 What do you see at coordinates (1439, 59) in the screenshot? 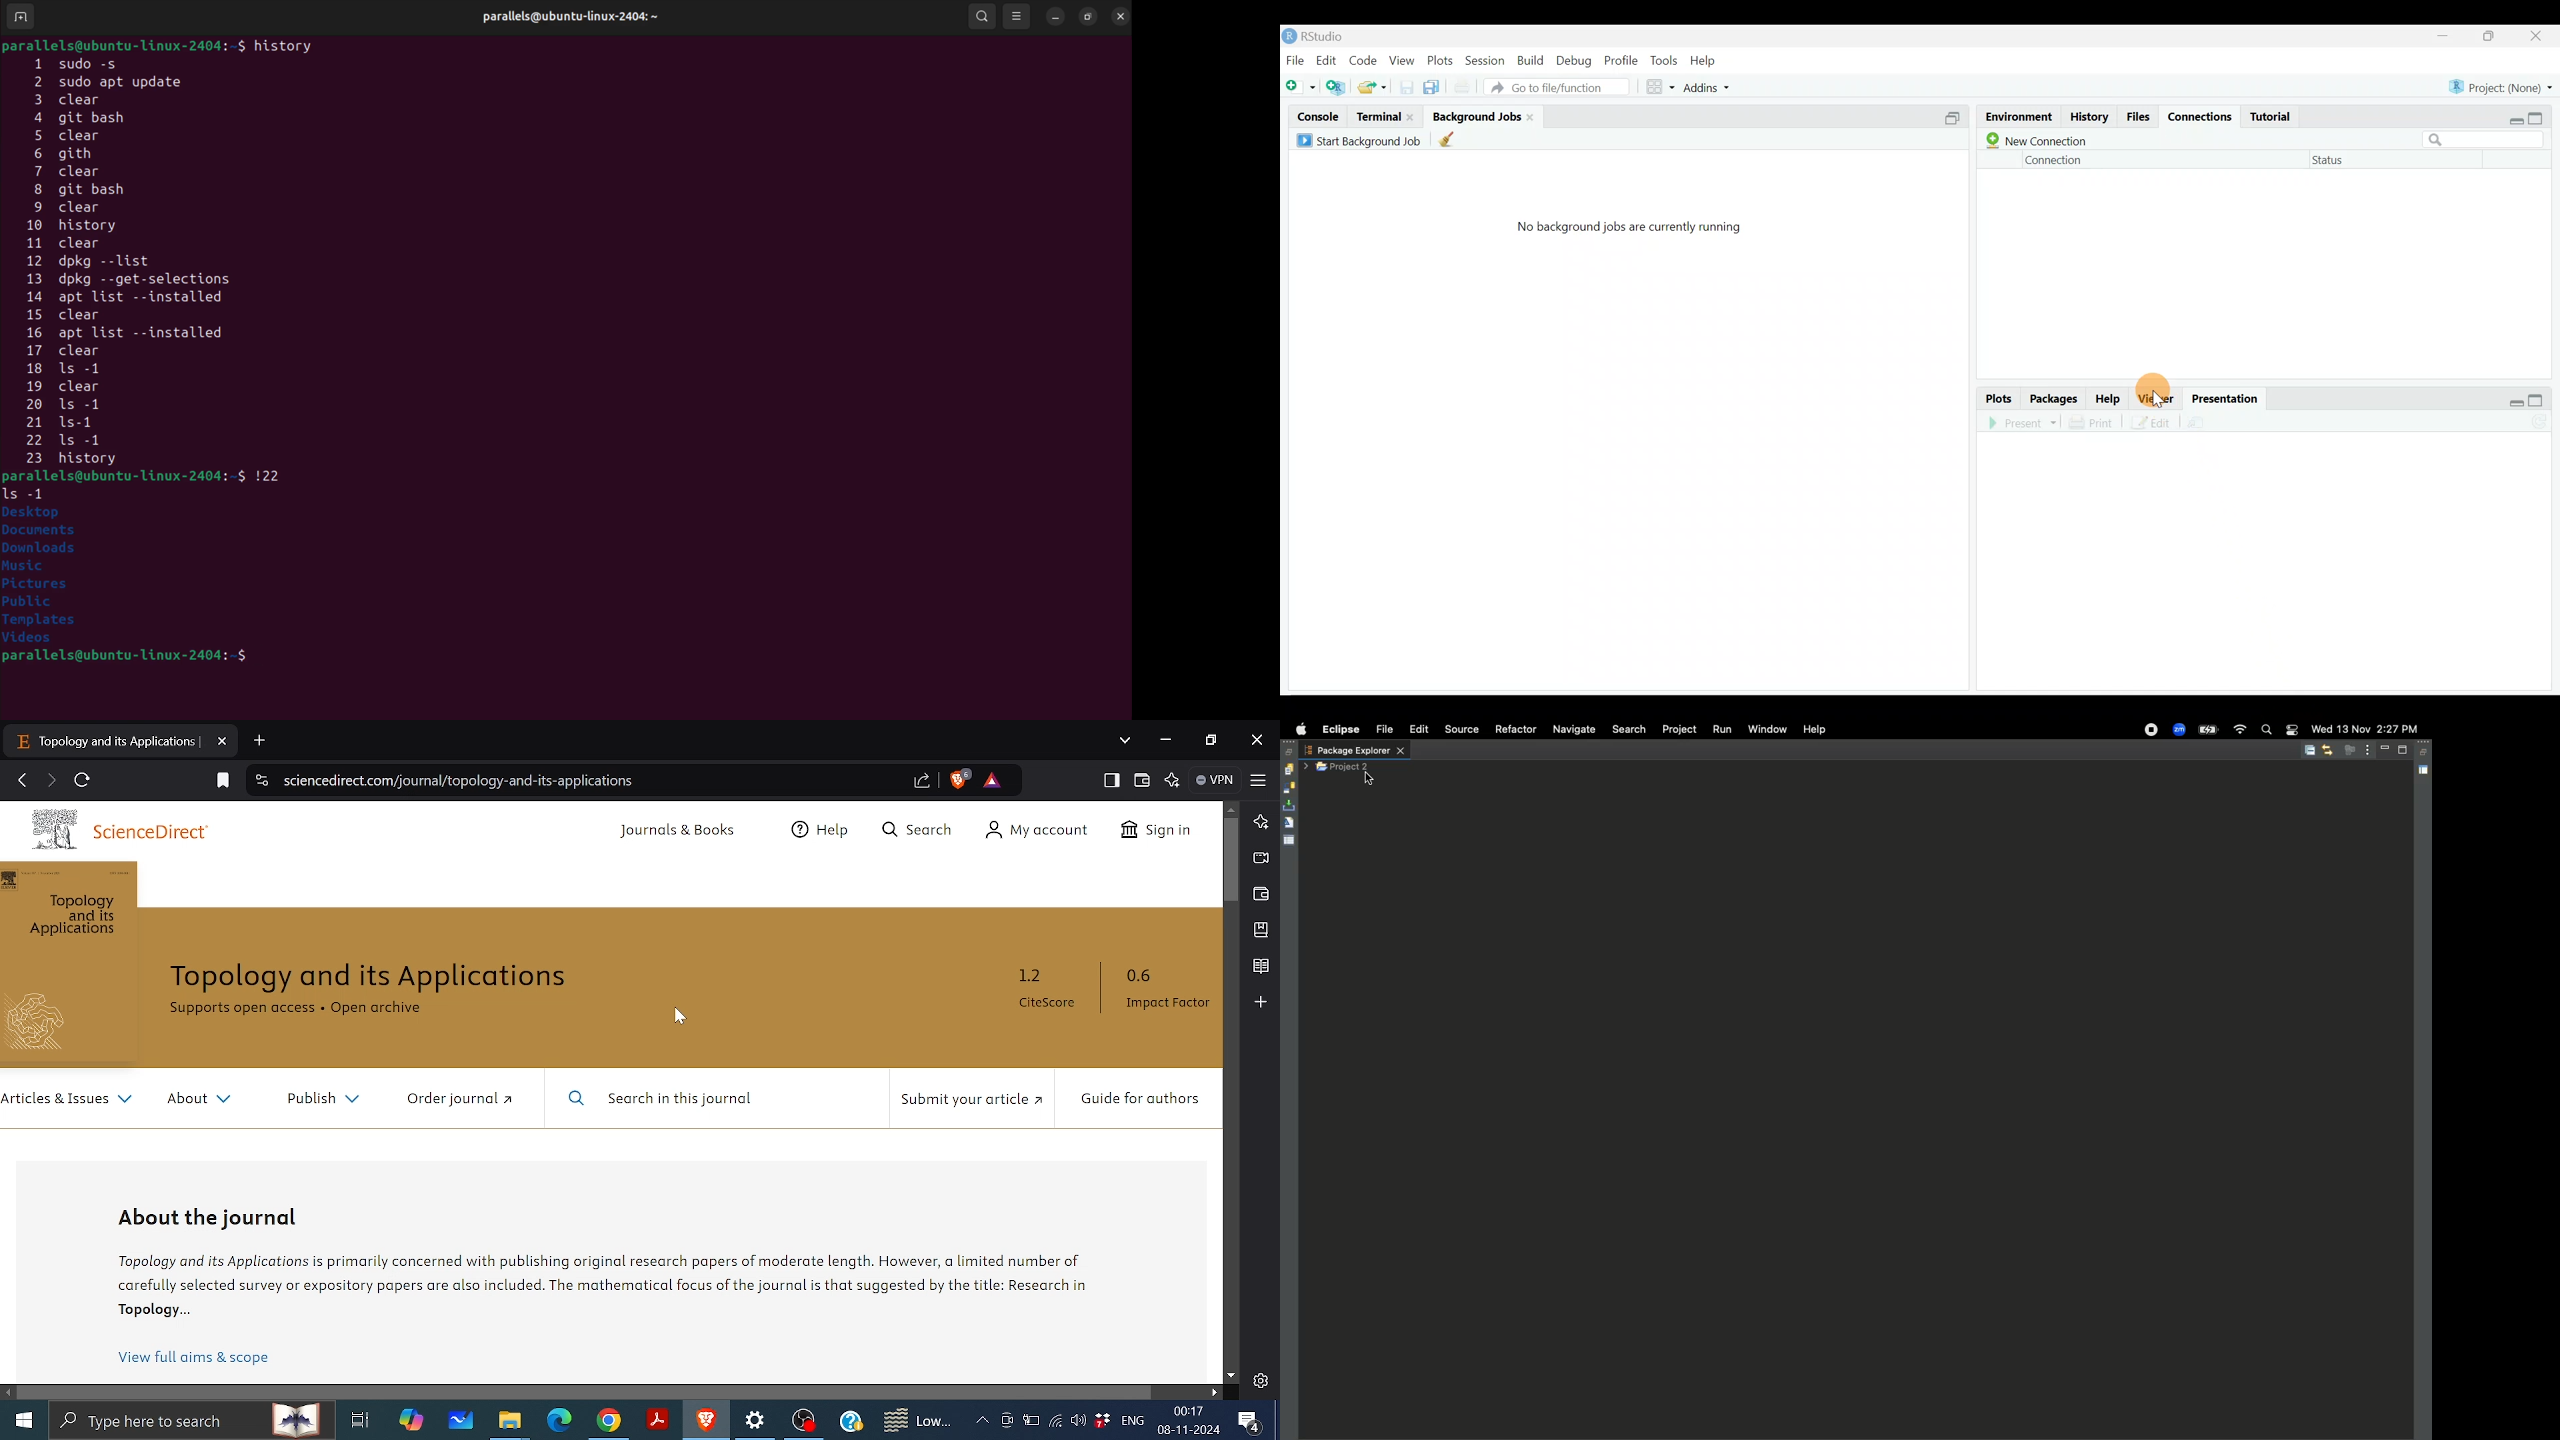
I see `Plots` at bounding box center [1439, 59].